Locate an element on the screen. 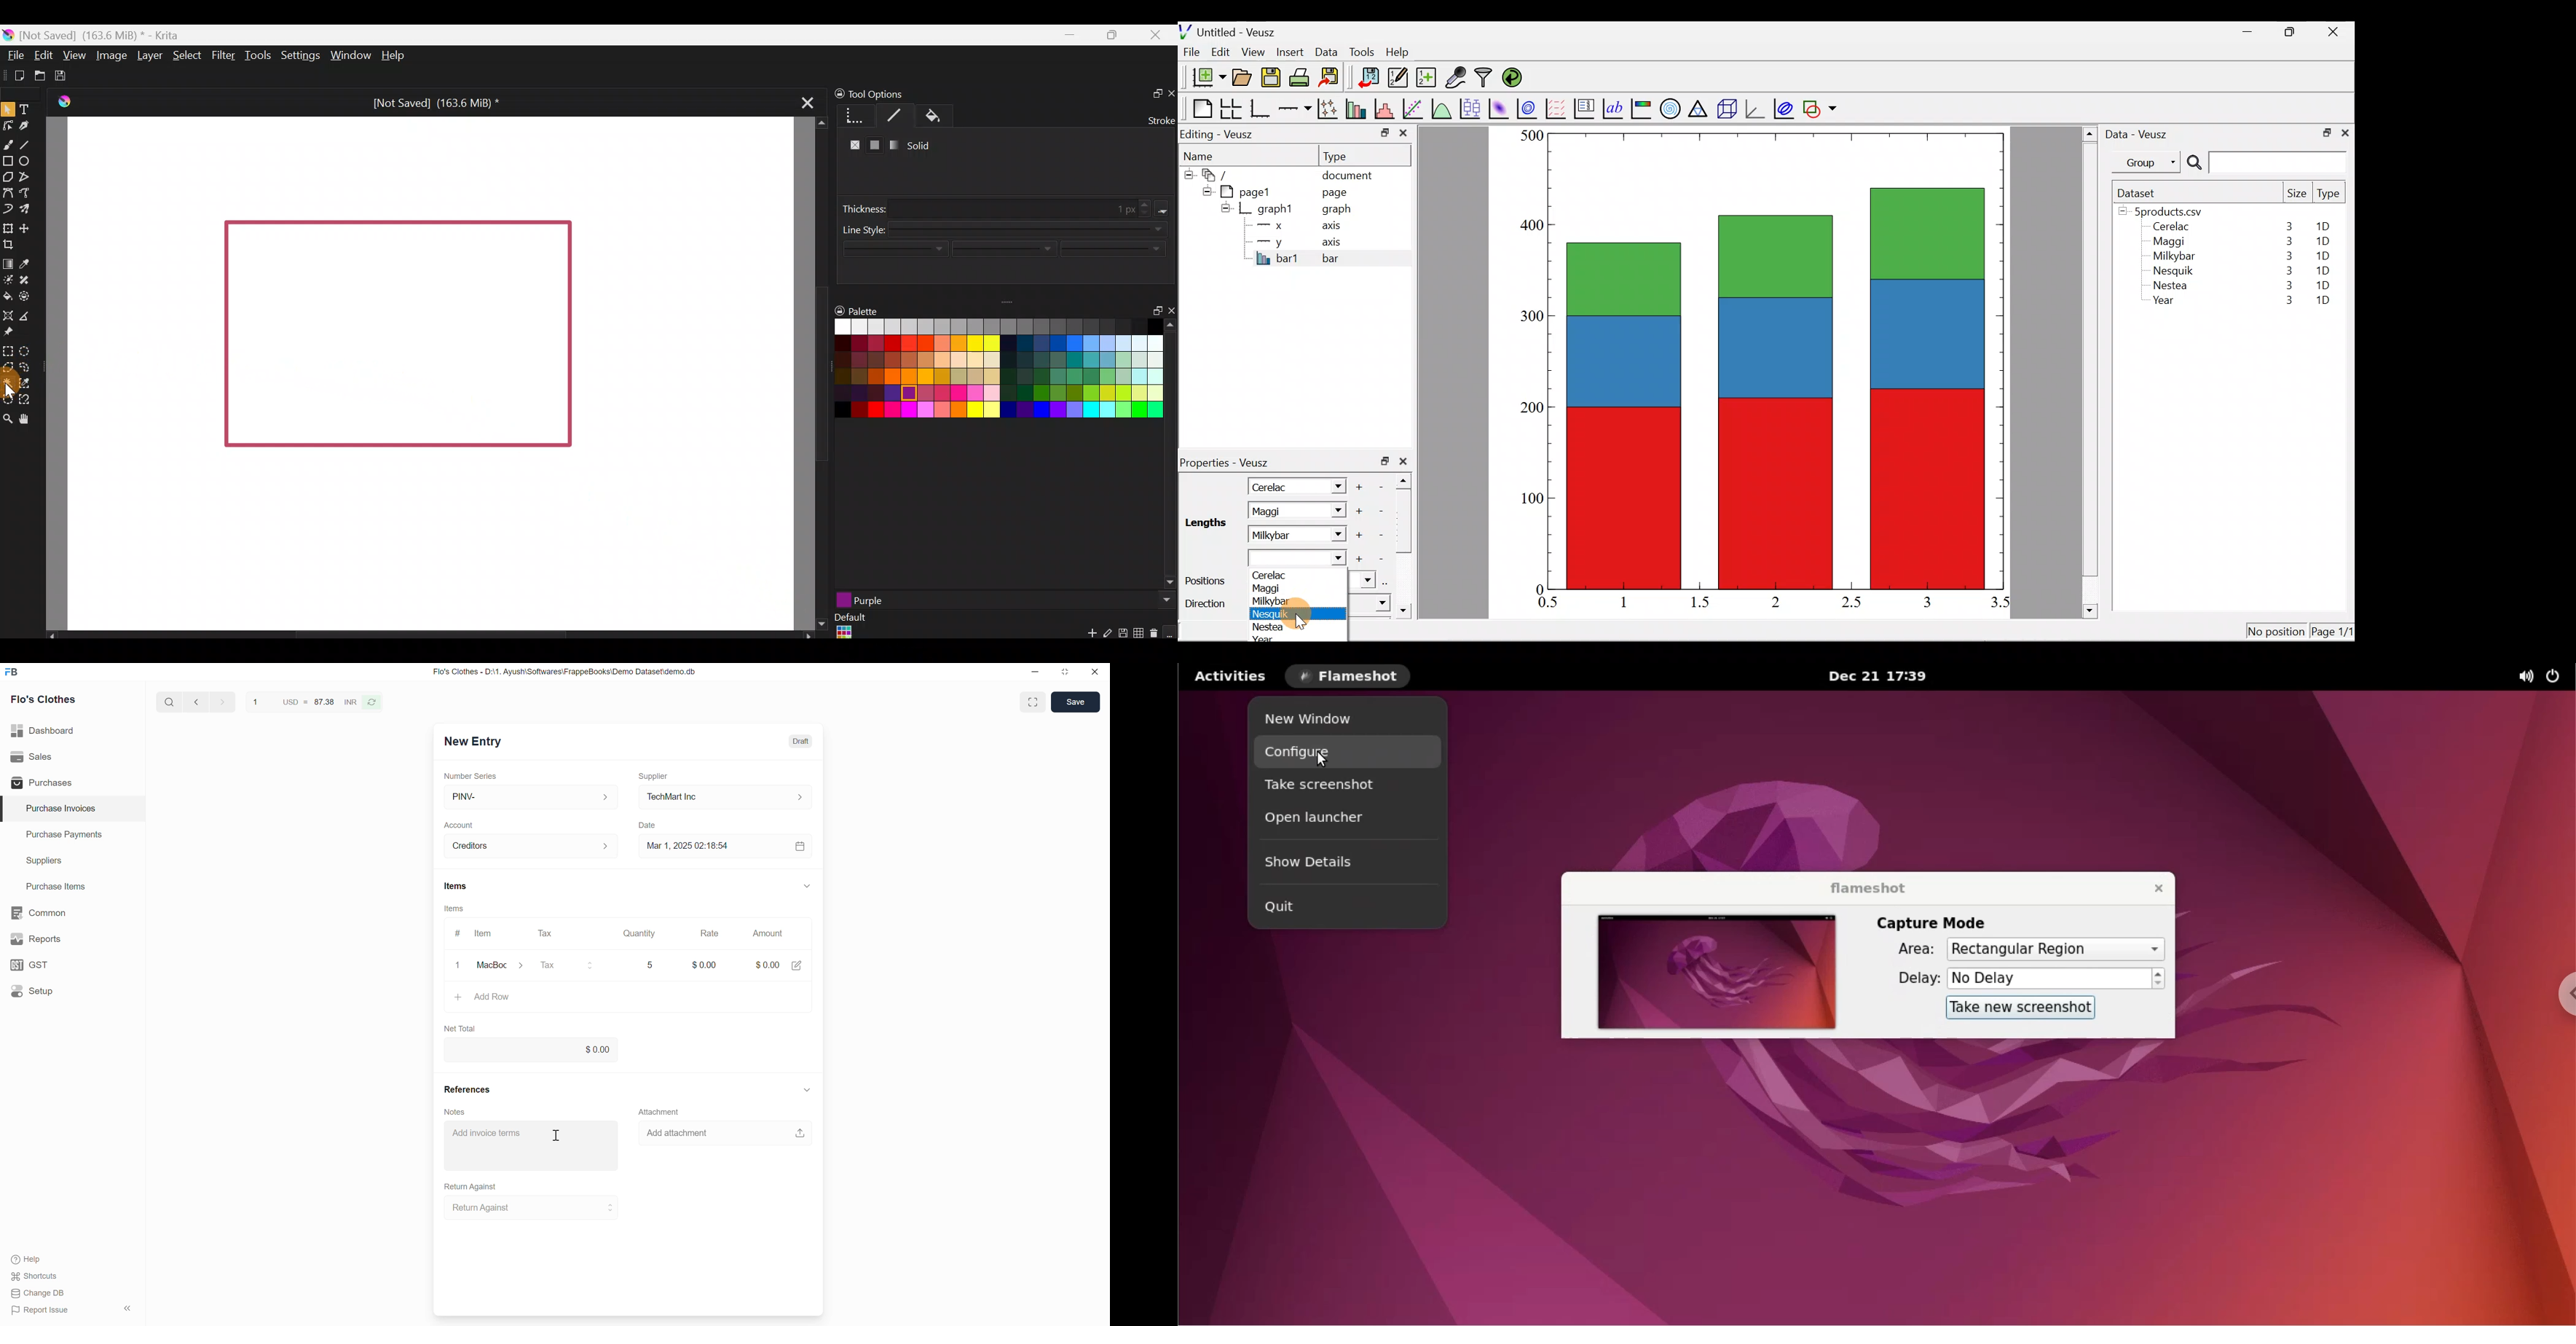 This screenshot has width=2576, height=1344. Float docker is located at coordinates (1153, 91).